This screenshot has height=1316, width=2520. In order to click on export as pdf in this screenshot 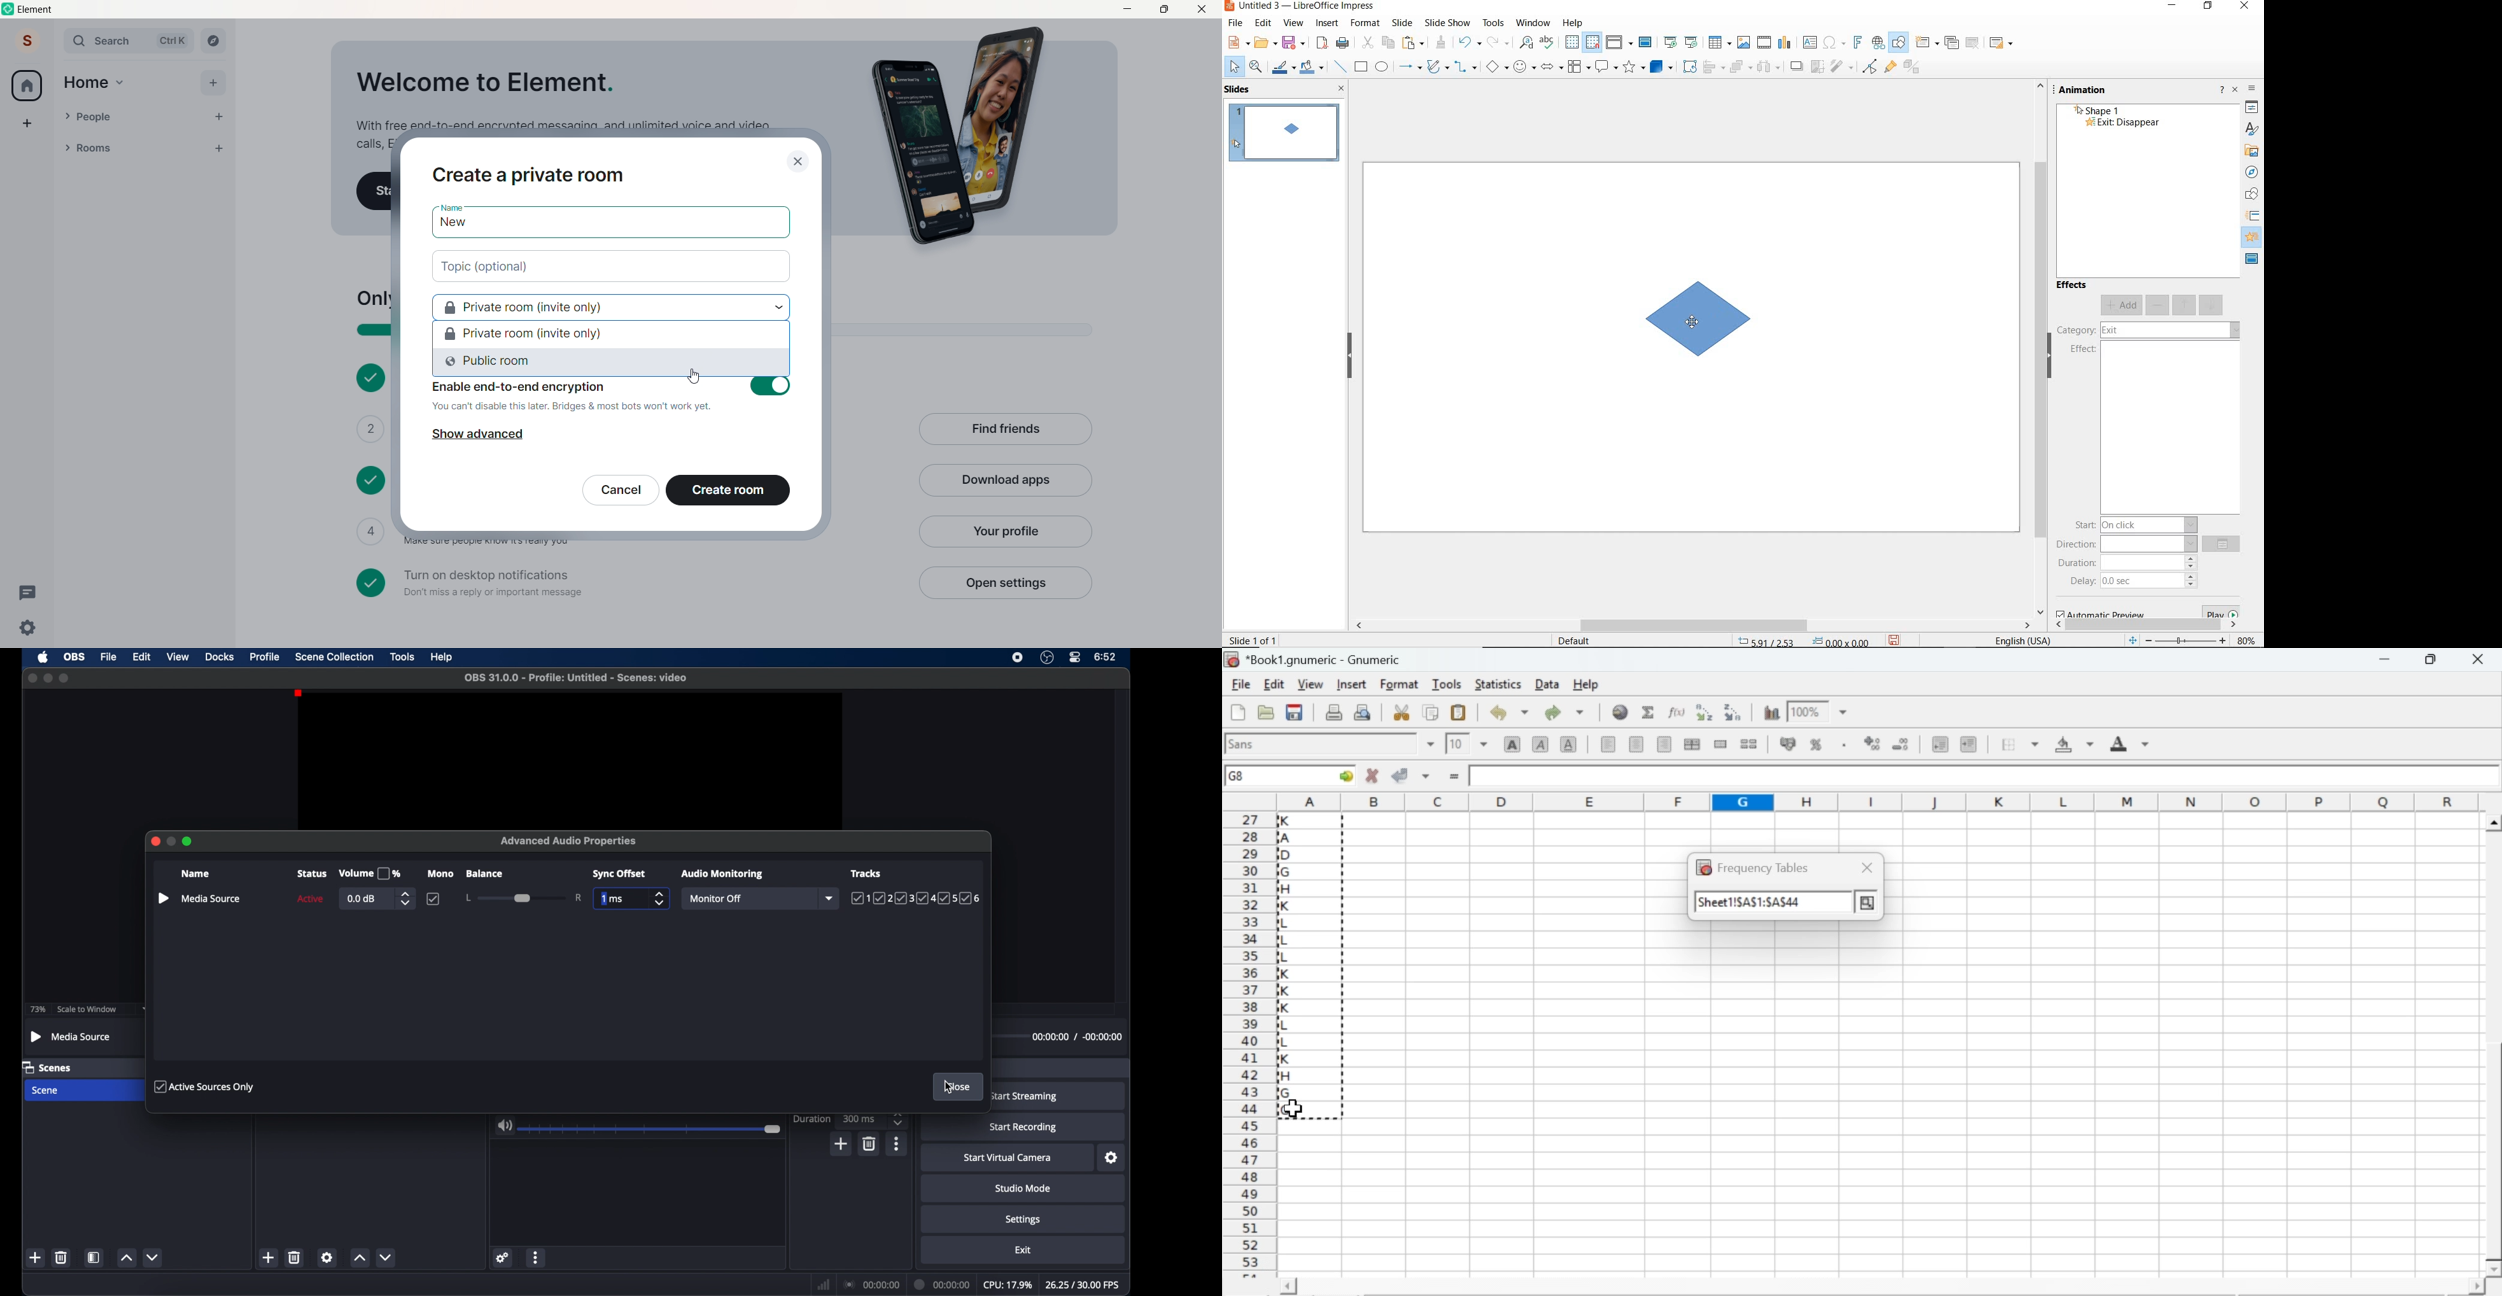, I will do `click(1322, 43)`.